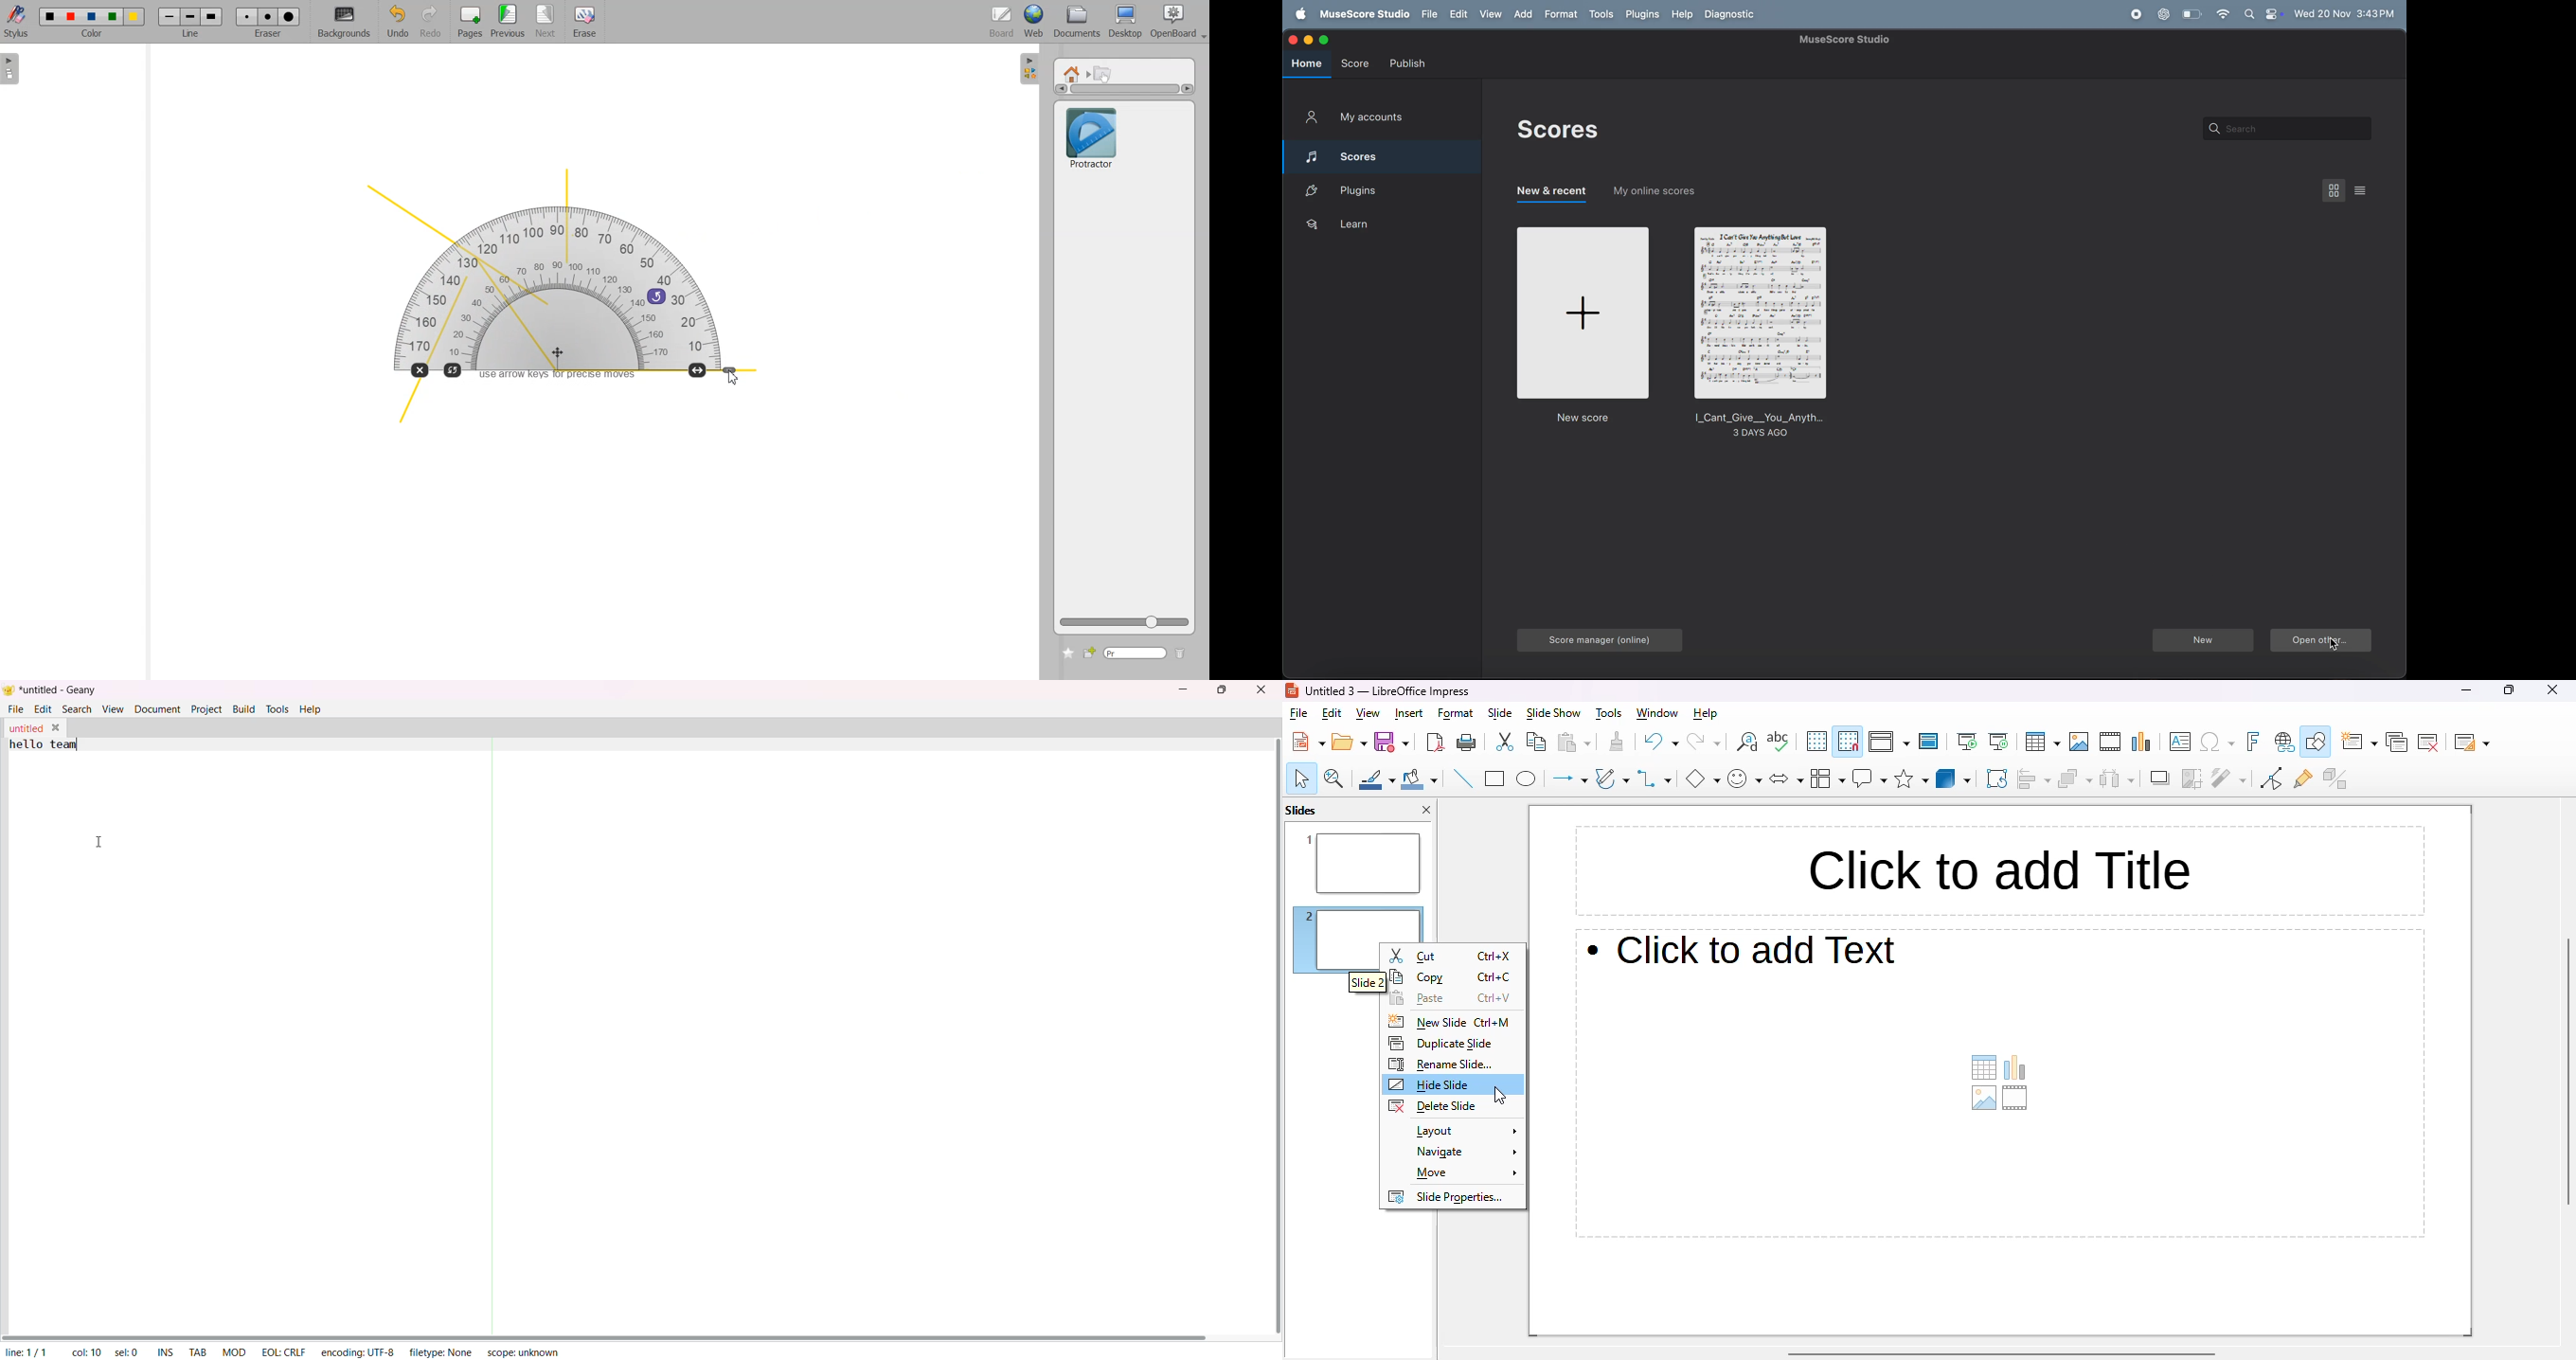 Image resolution: width=2576 pixels, height=1372 pixels. Describe the element at coordinates (1358, 65) in the screenshot. I see `score` at that location.